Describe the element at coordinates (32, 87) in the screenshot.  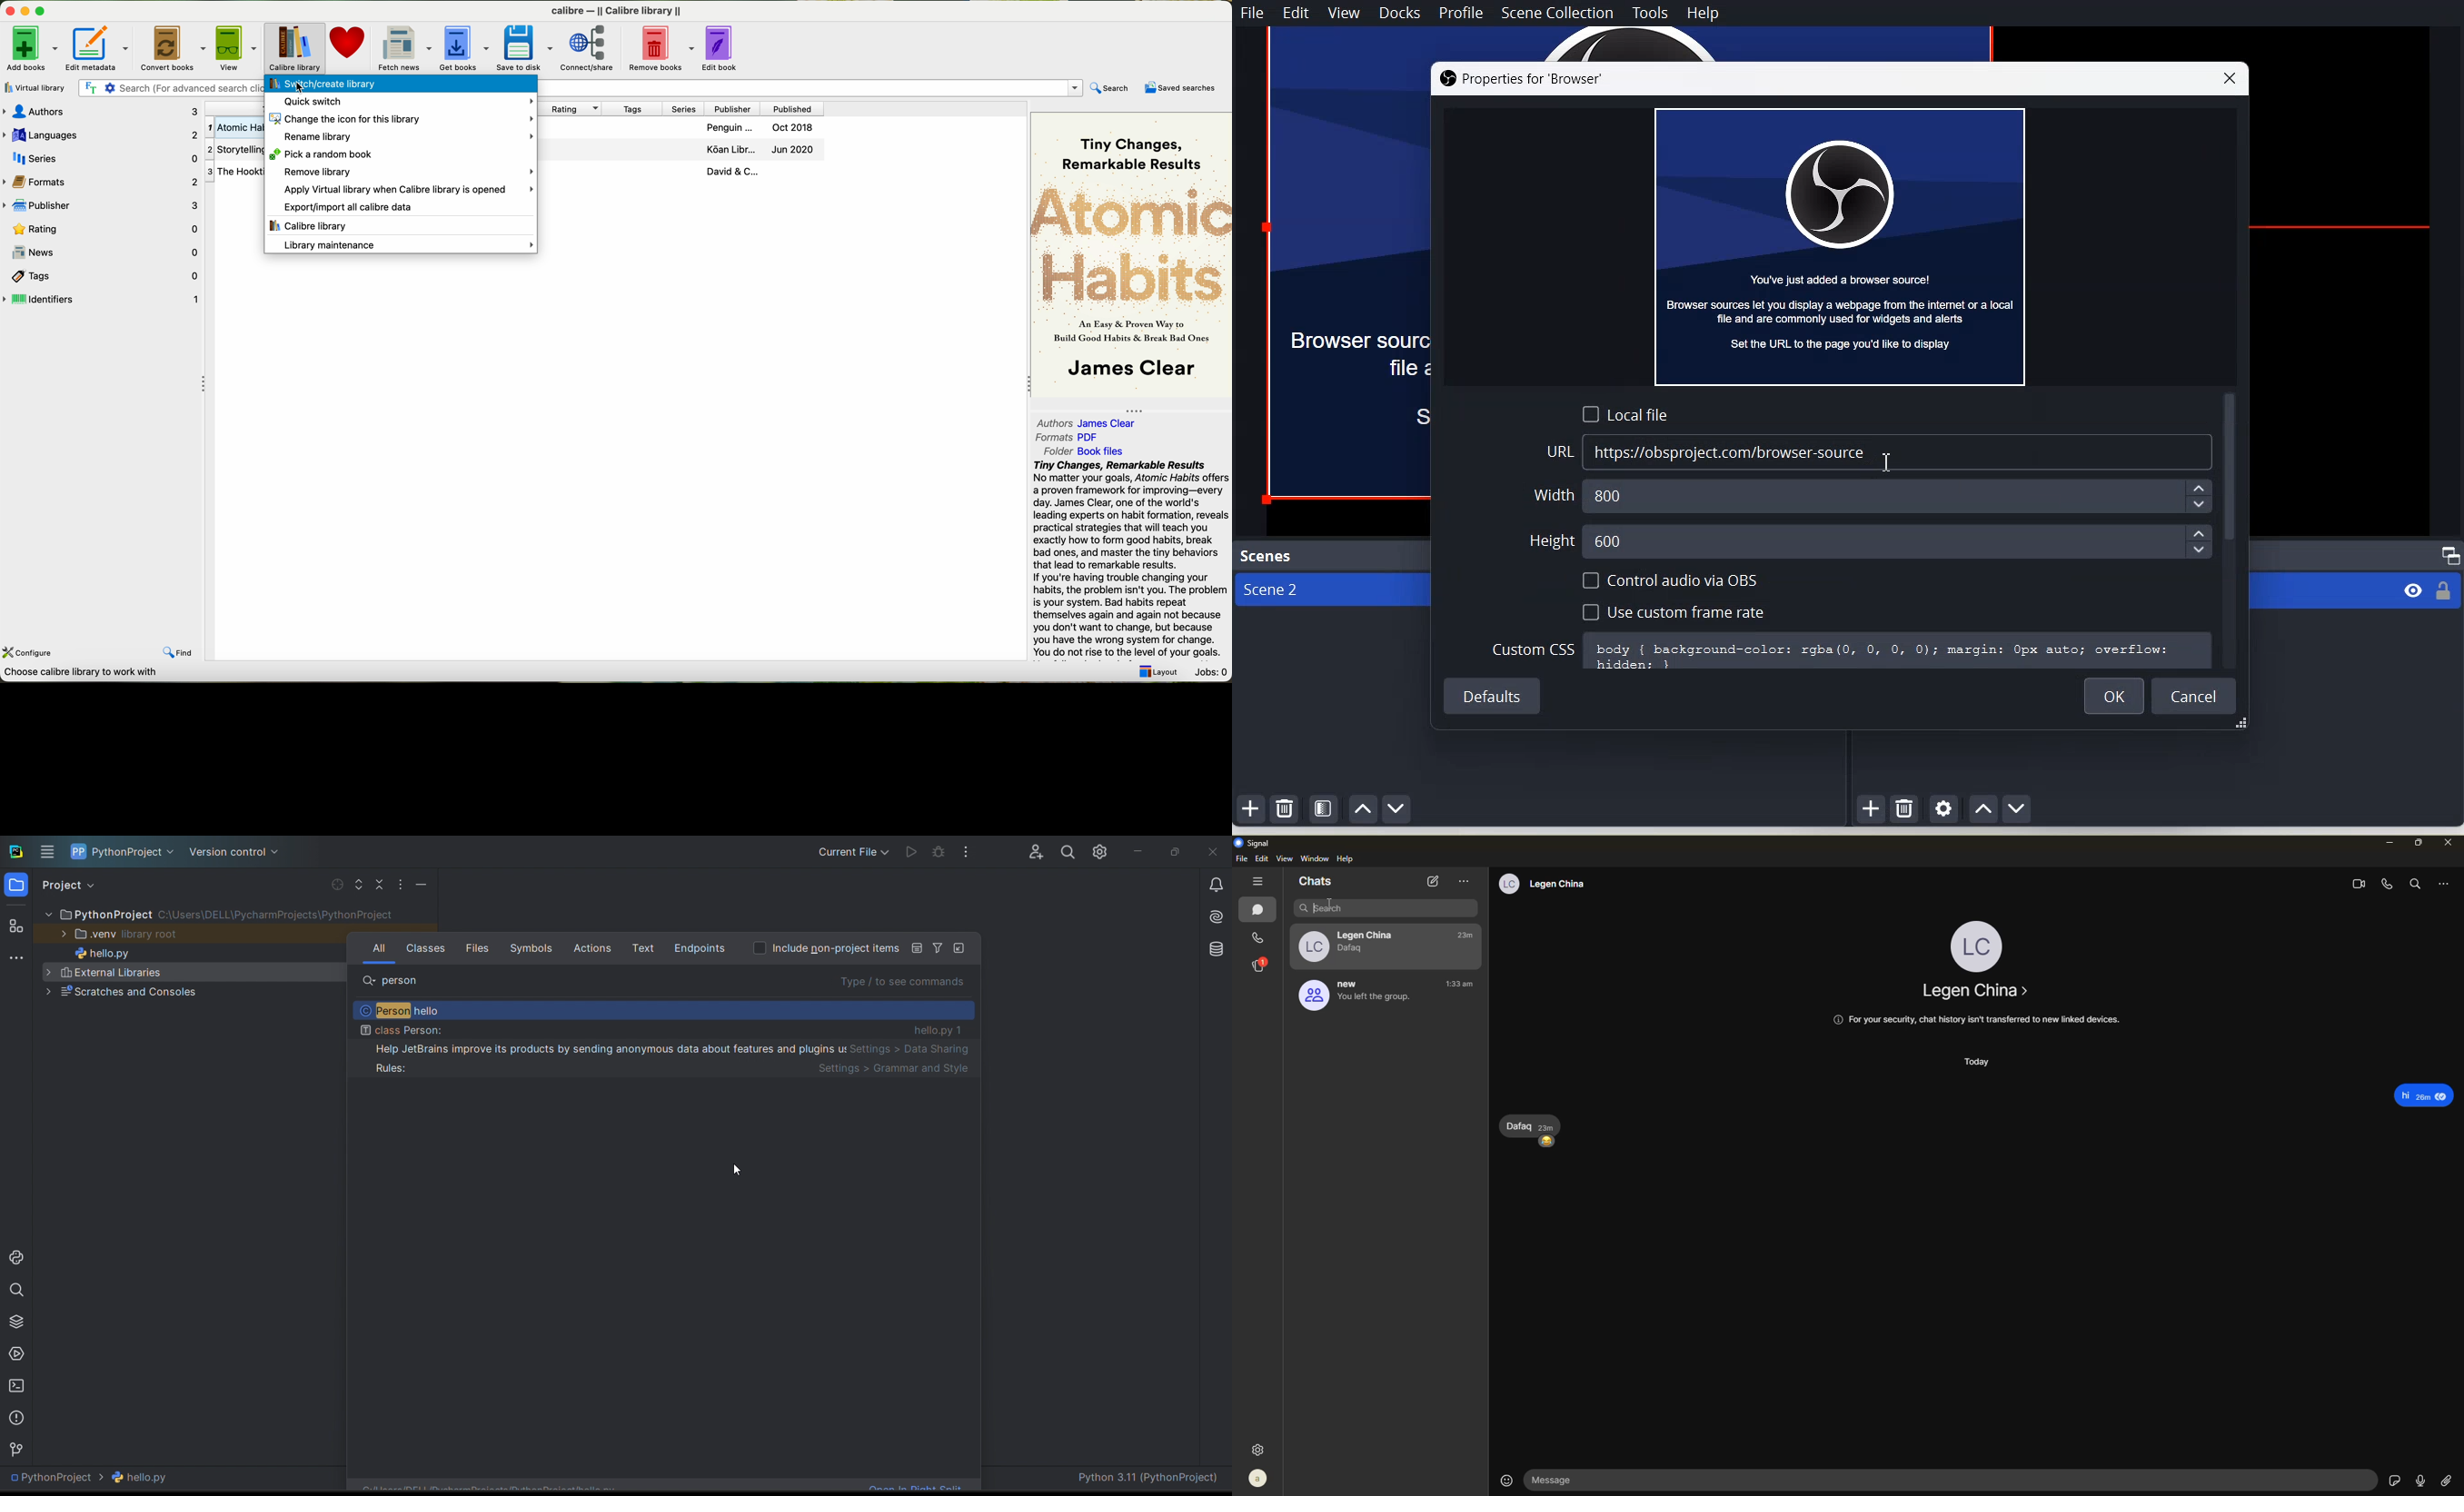
I see `virtual library` at that location.